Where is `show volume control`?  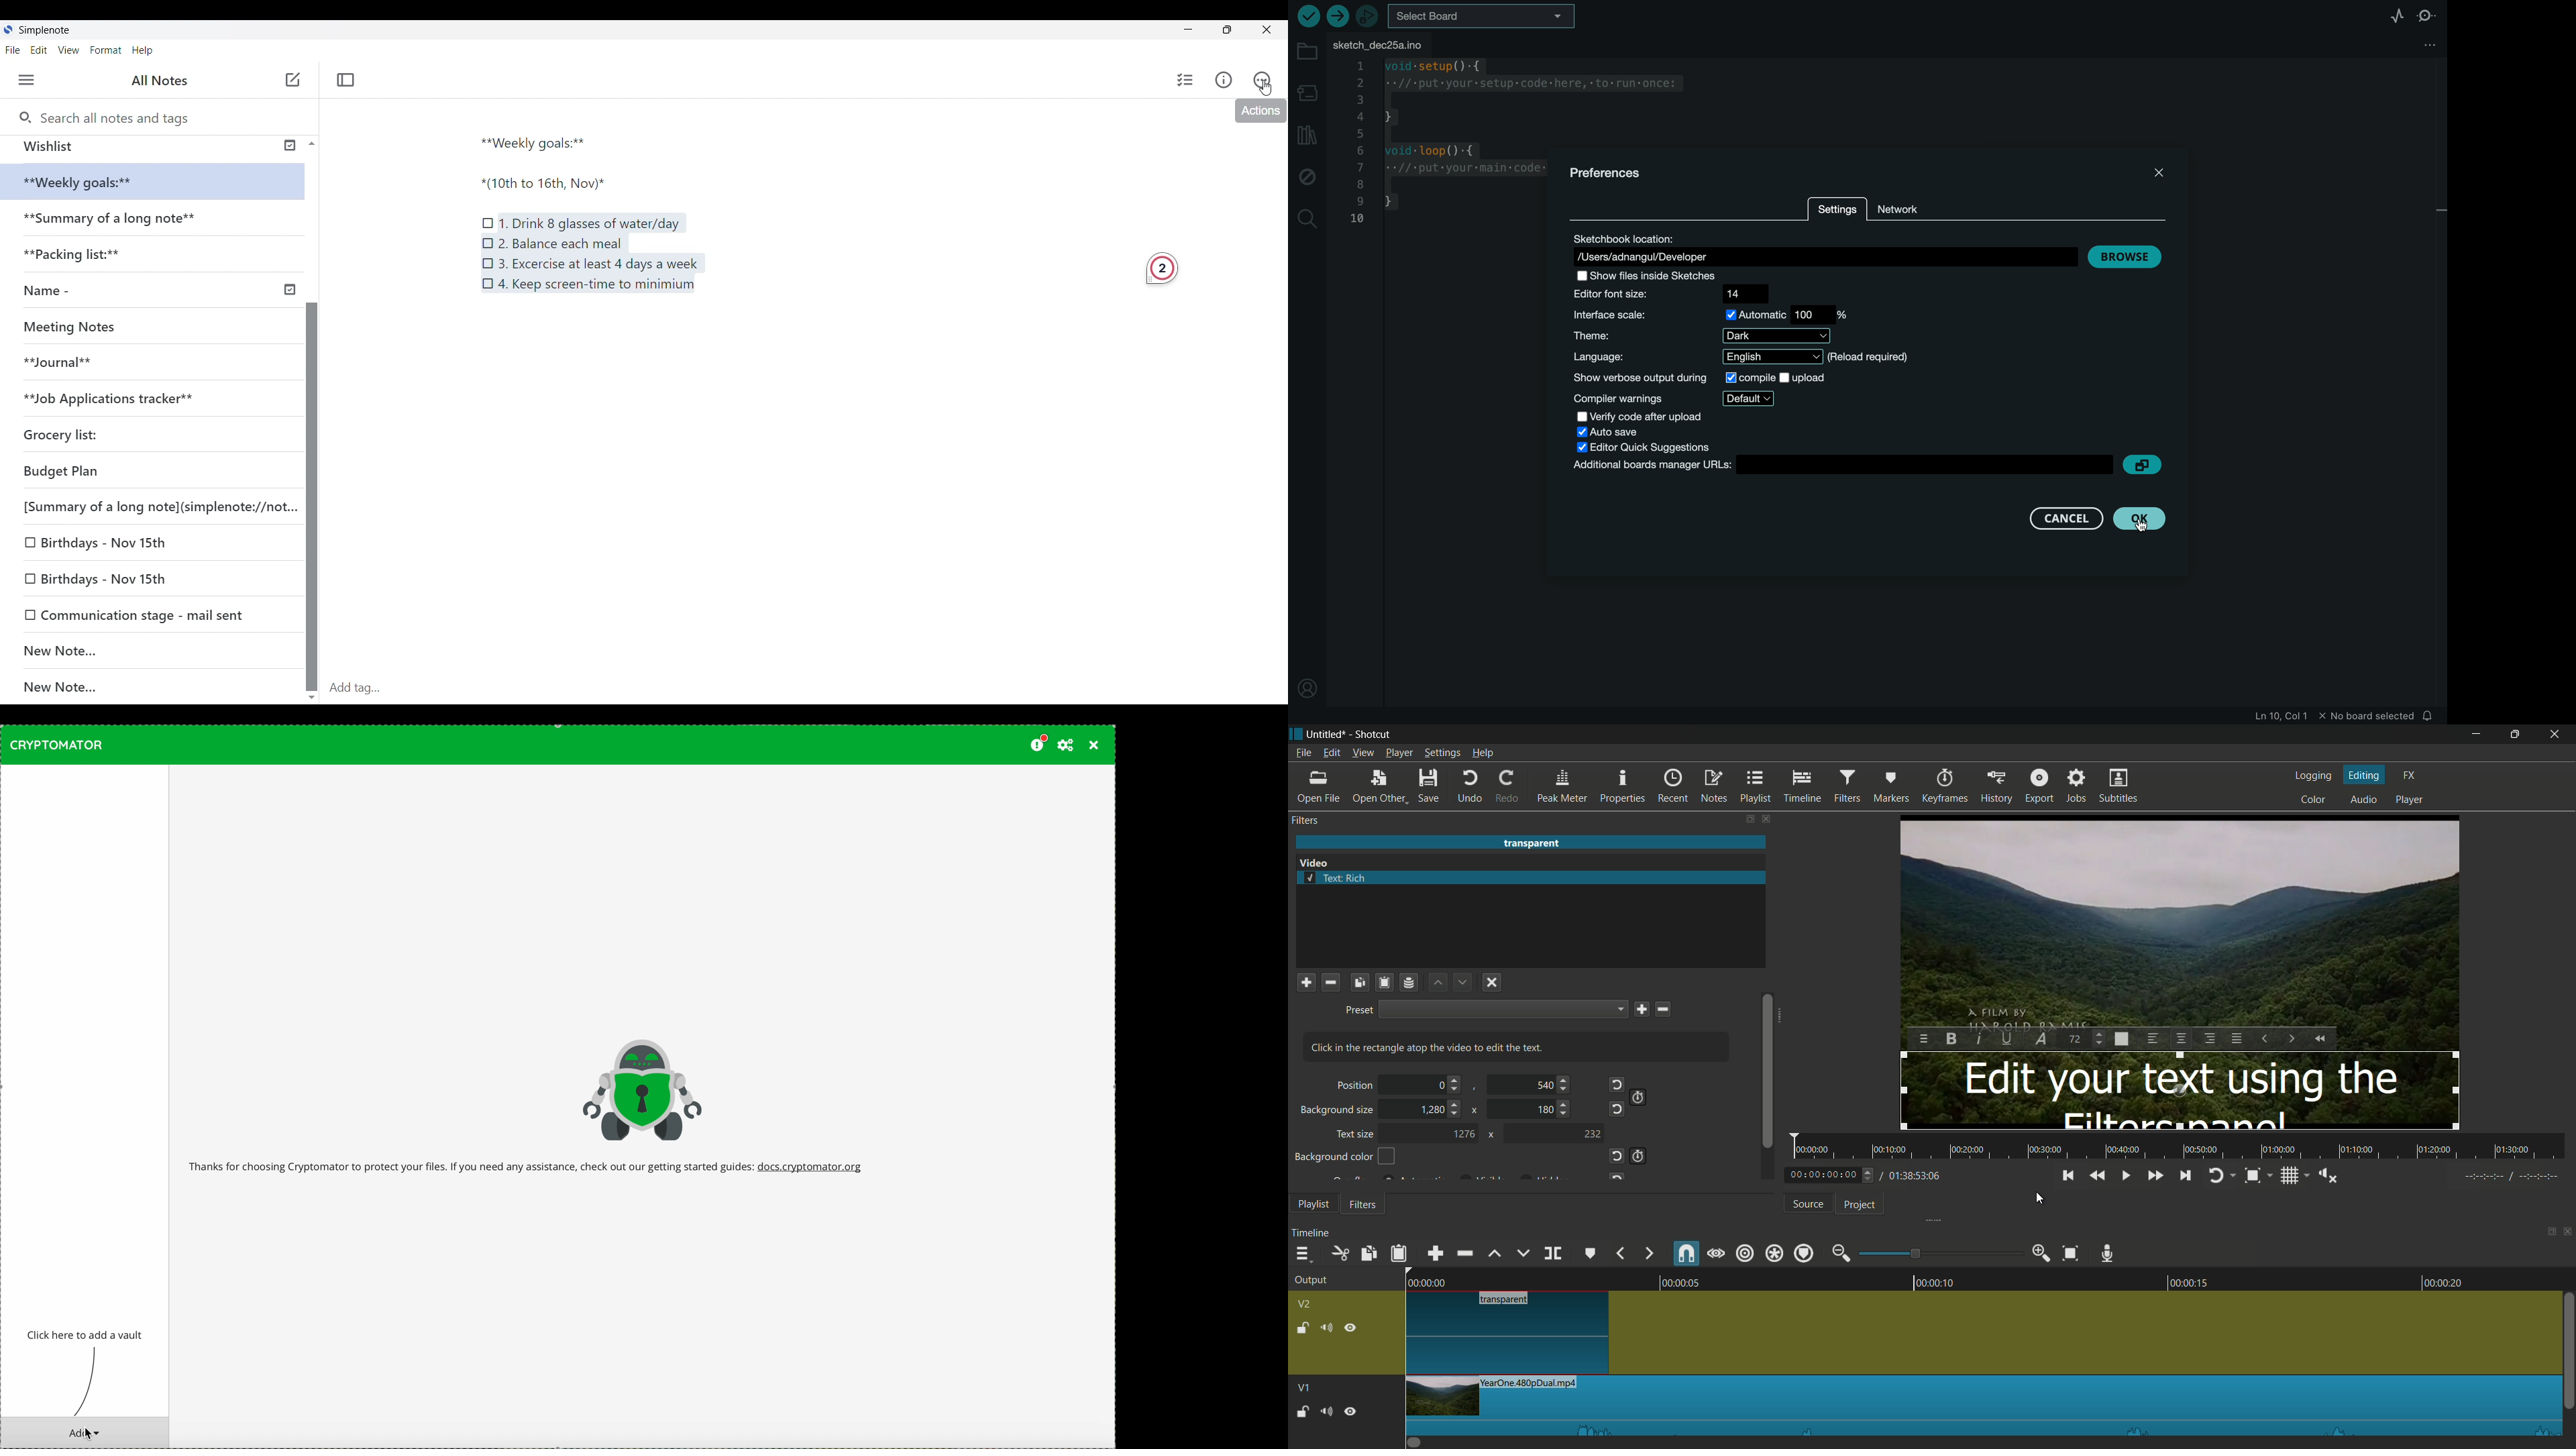
show volume control is located at coordinates (2327, 1174).